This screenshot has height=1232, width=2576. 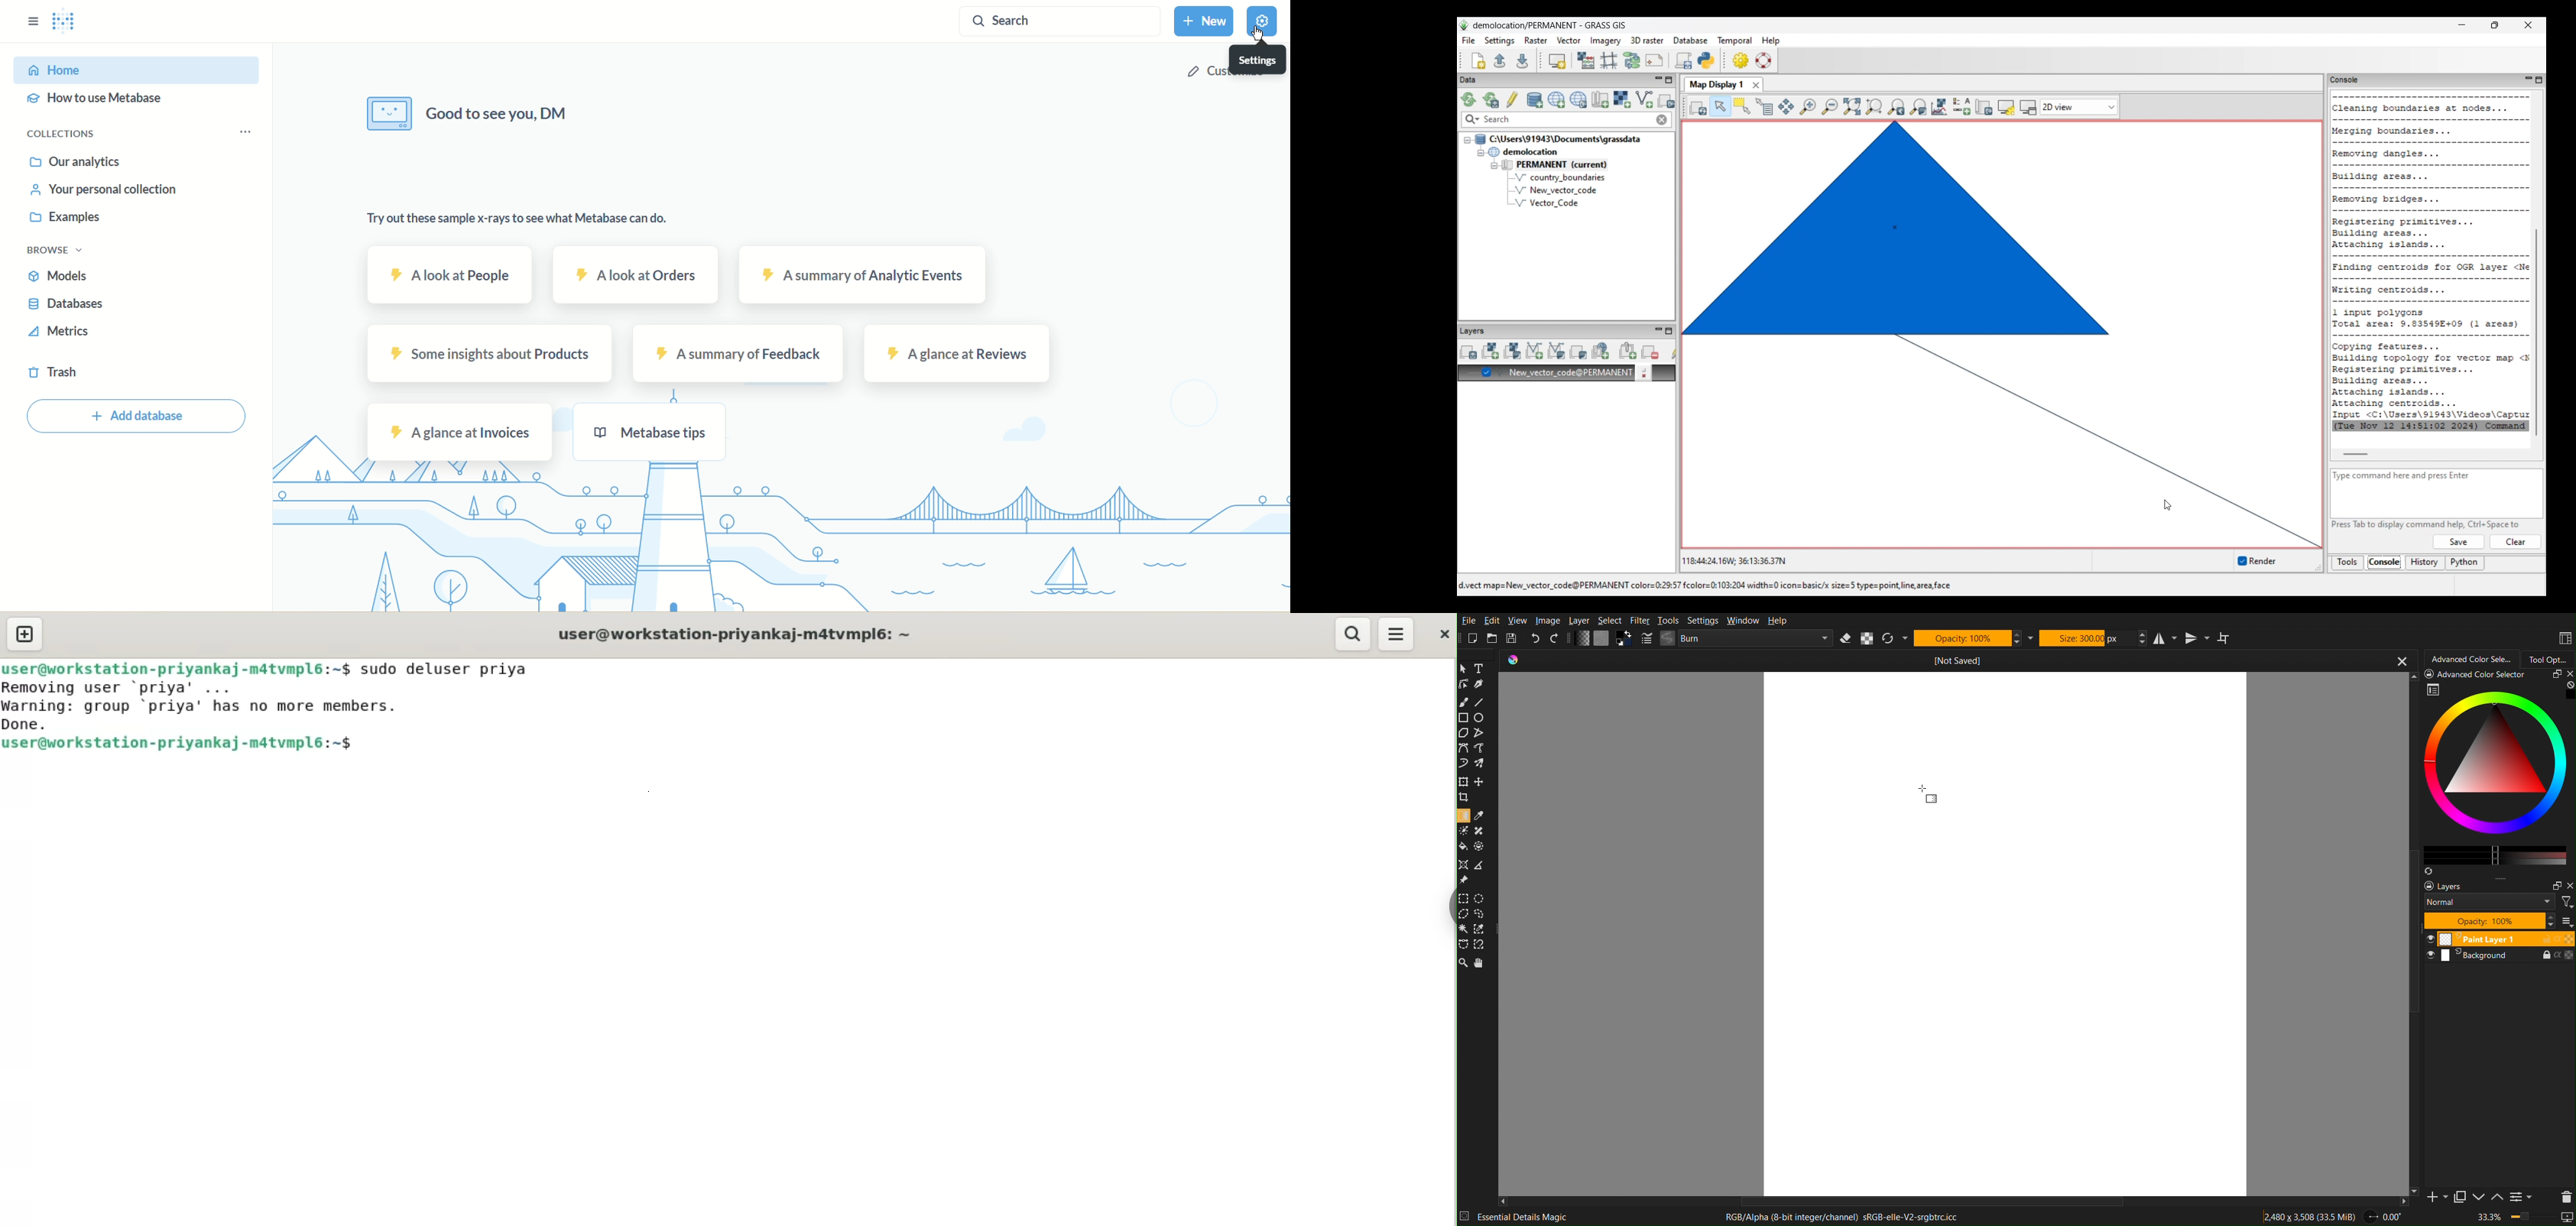 What do you see at coordinates (2197, 637) in the screenshot?
I see `Vertical Mirror` at bounding box center [2197, 637].